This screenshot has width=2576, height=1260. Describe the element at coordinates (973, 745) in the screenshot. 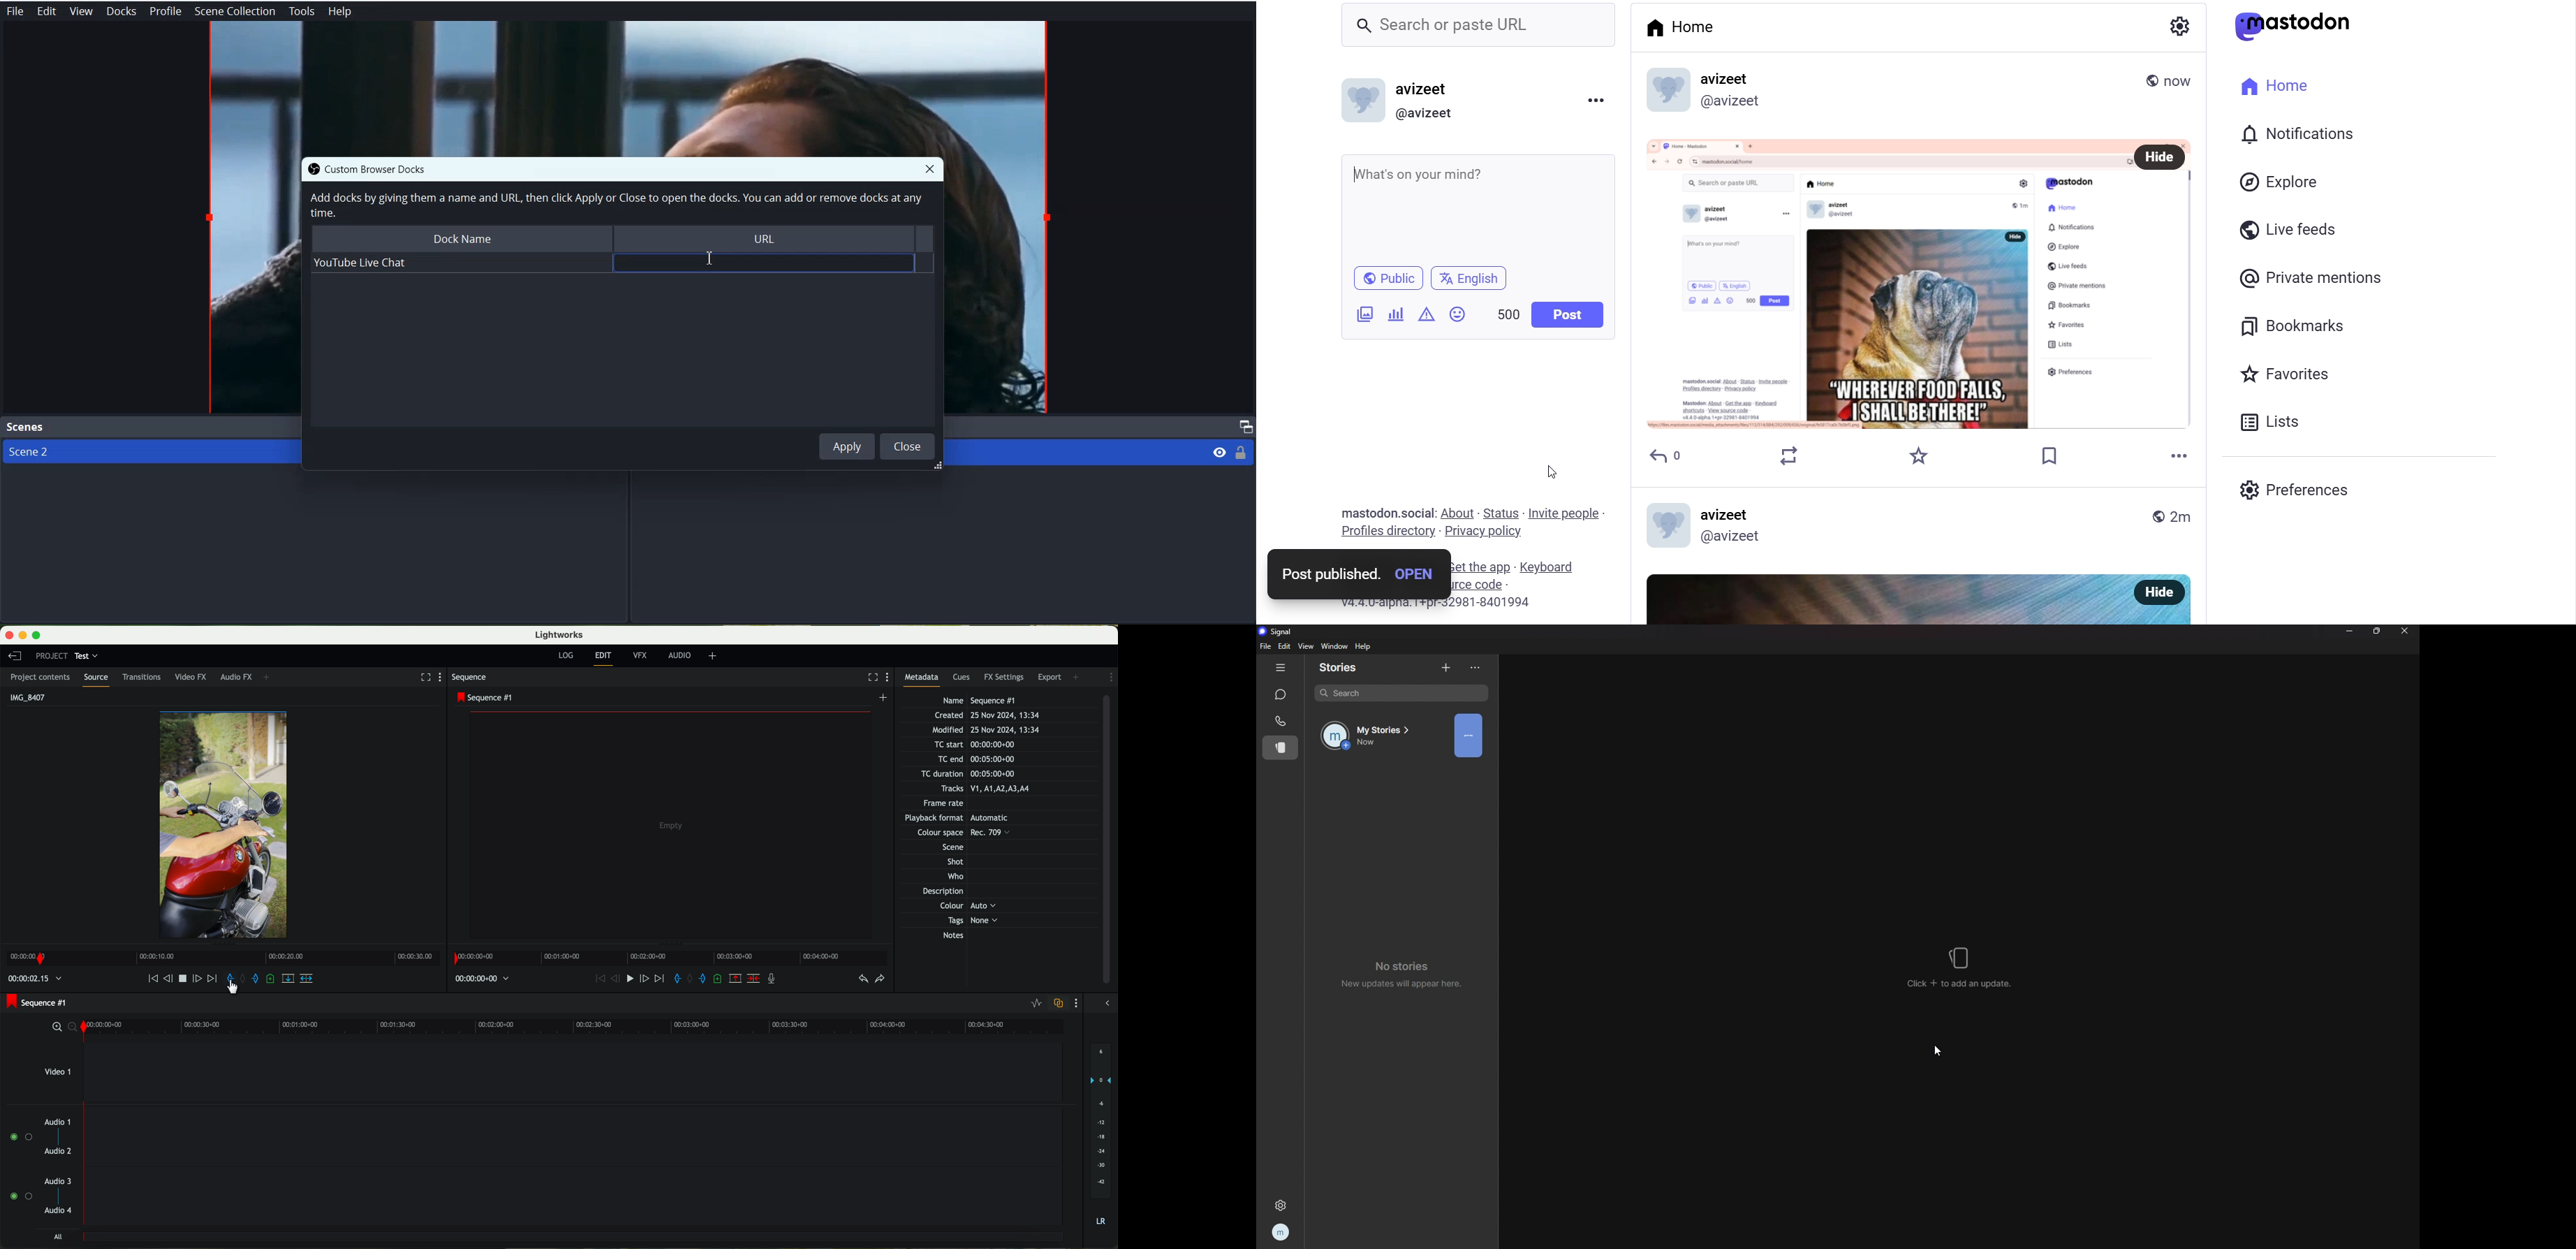

I see `TC start` at that location.